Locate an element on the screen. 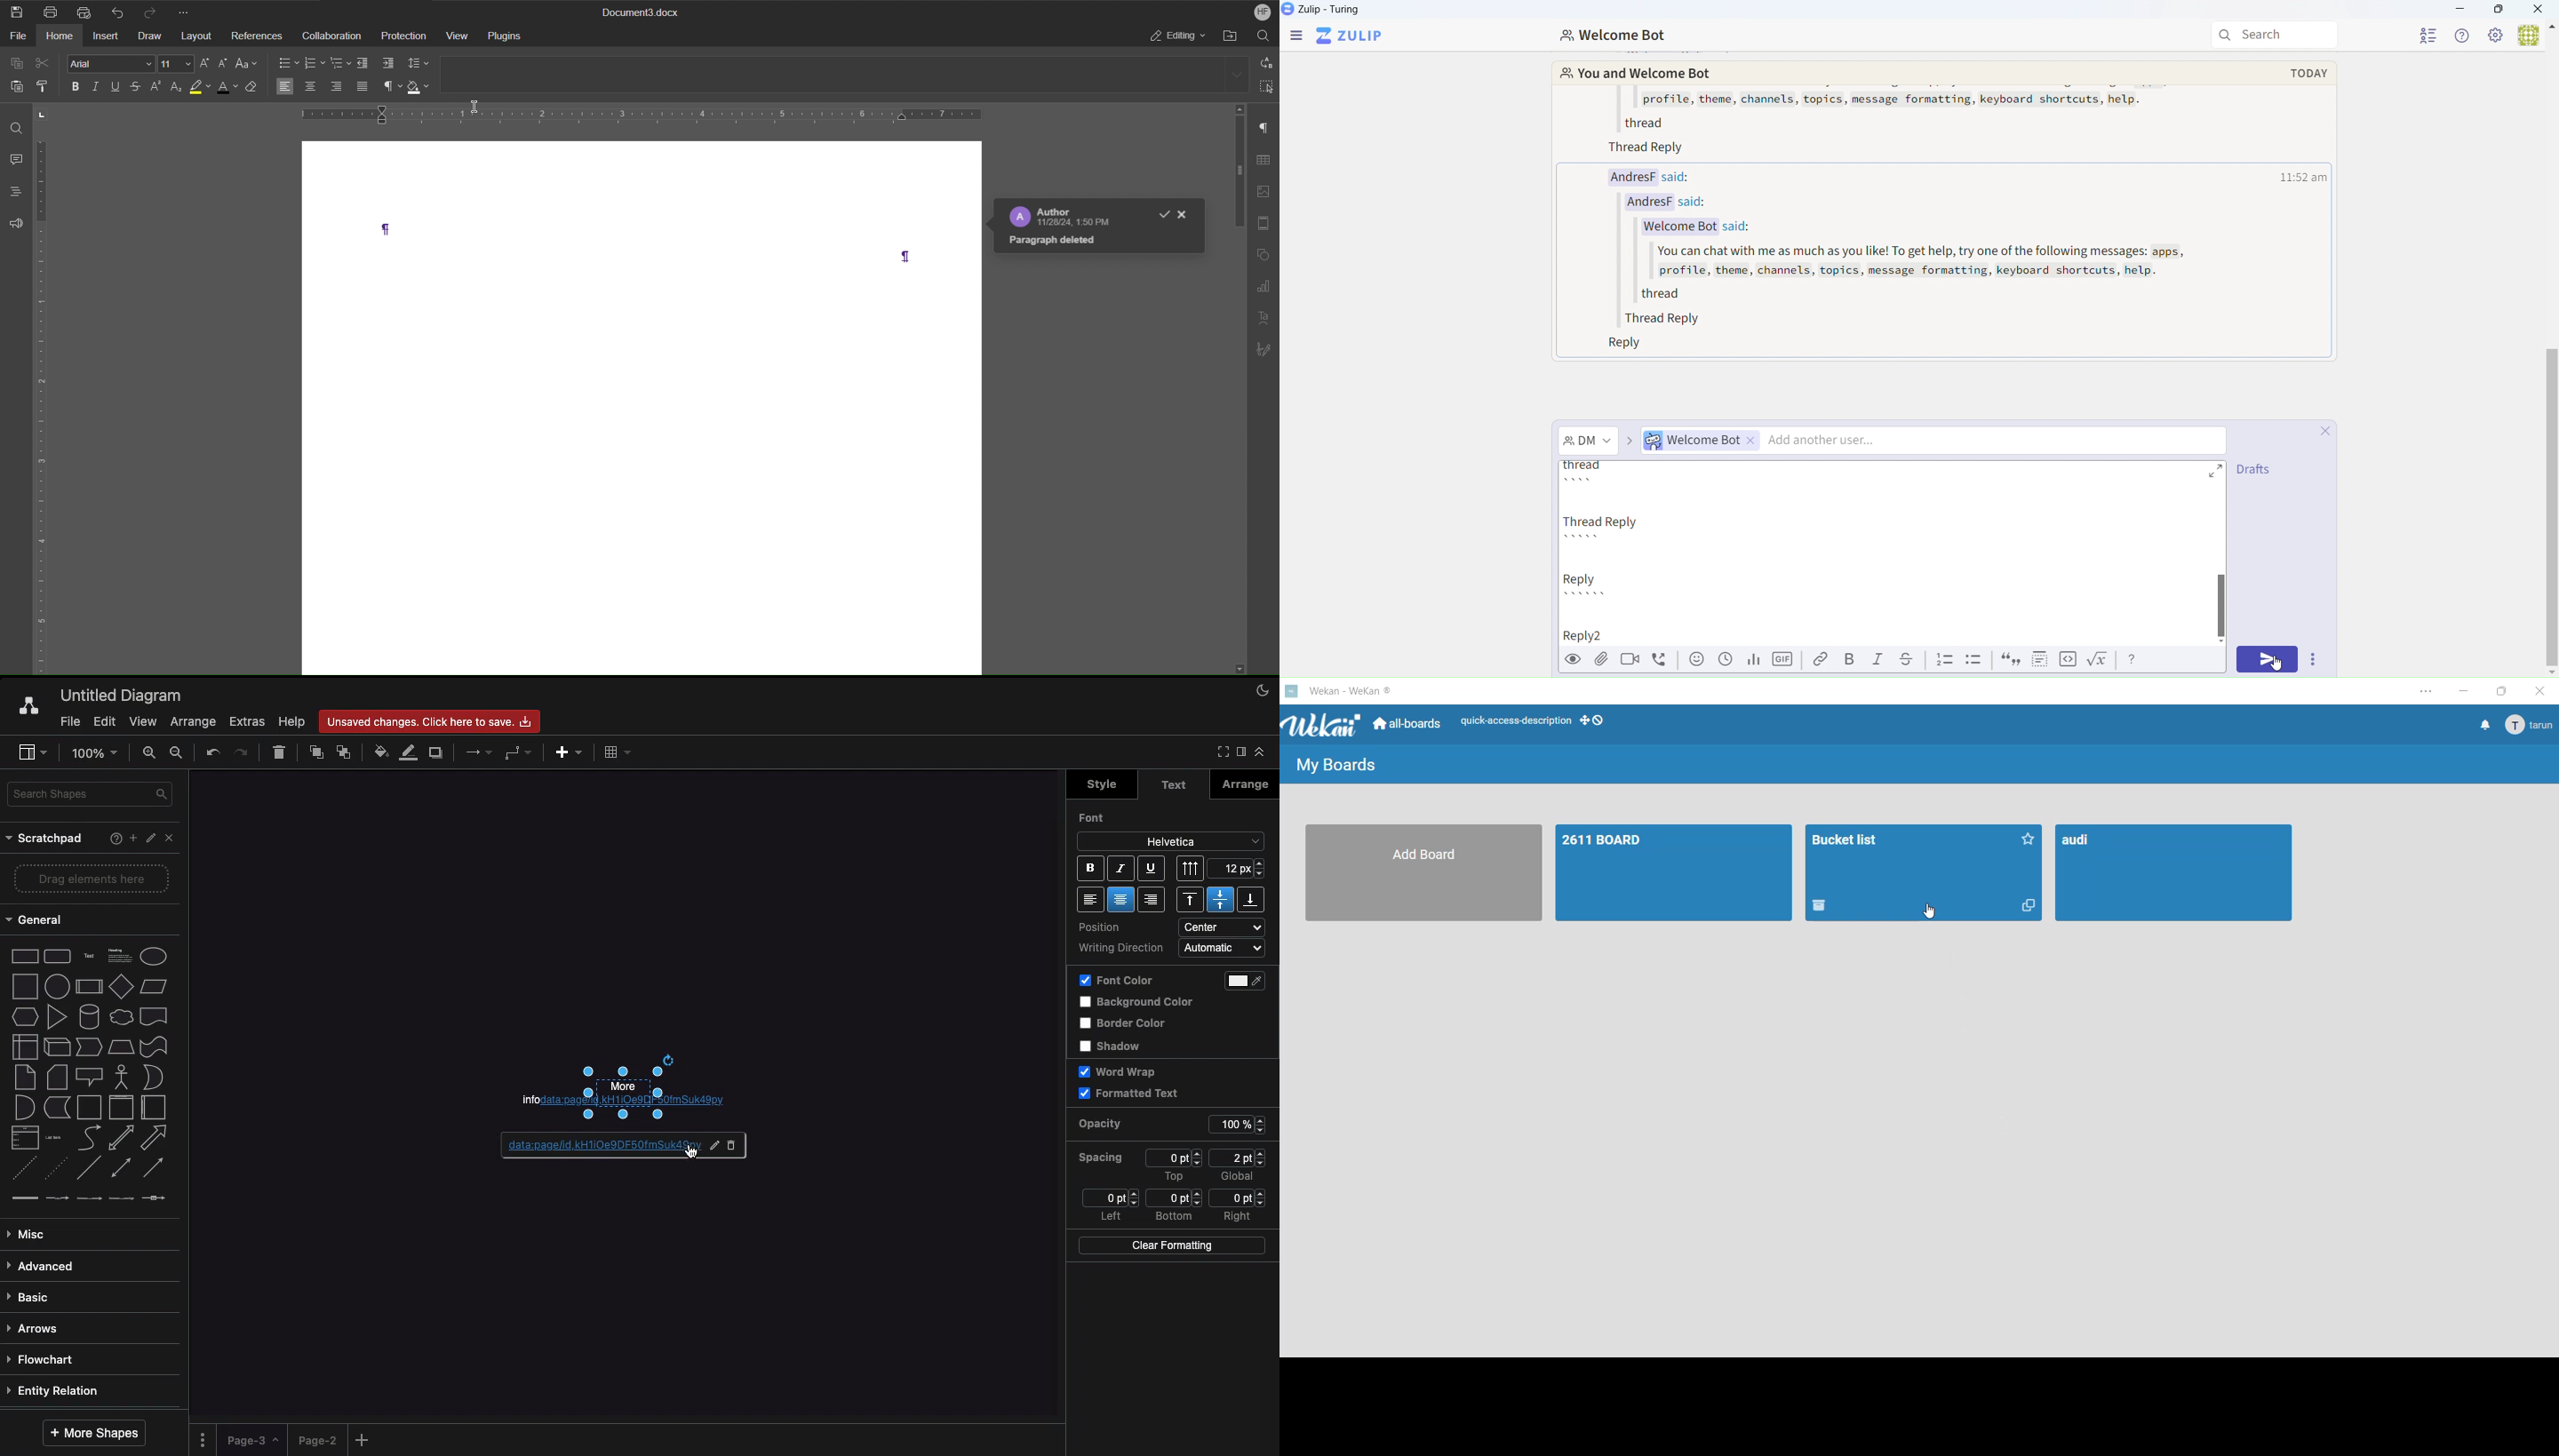 The image size is (2576, 1456). Nonprinting characters is located at coordinates (393, 86).